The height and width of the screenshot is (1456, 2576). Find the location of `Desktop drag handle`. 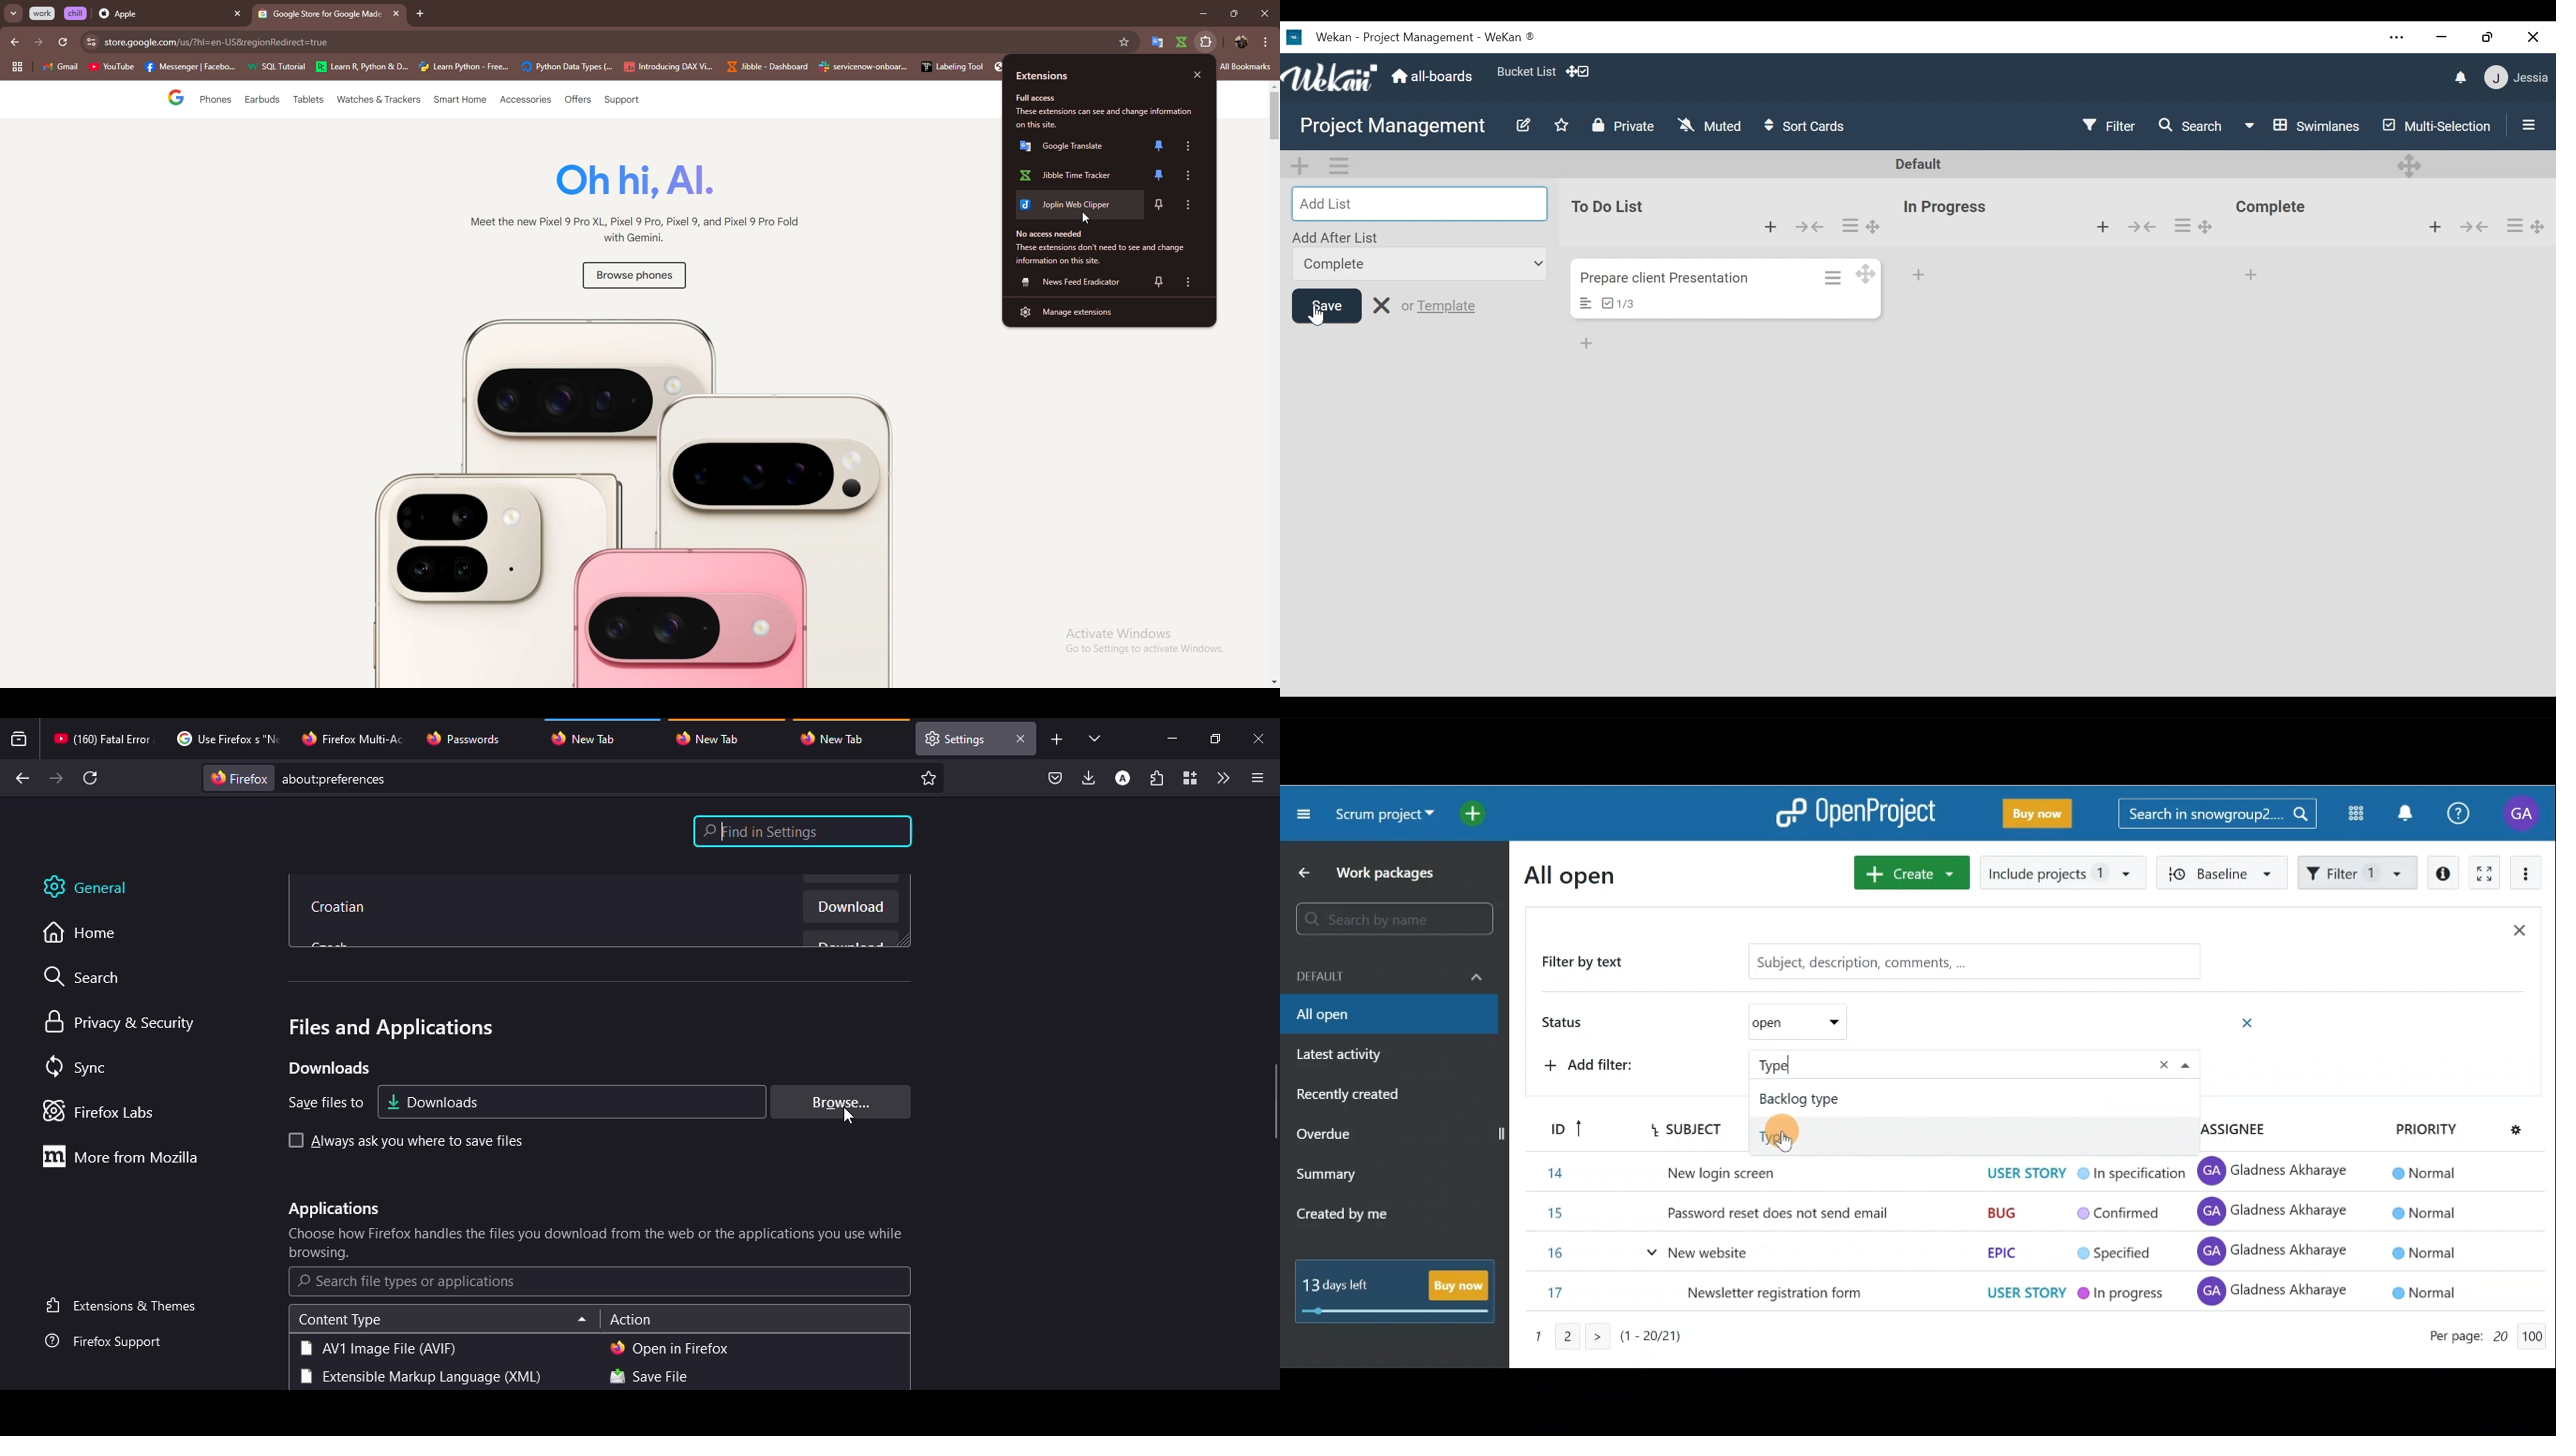

Desktop drag handle is located at coordinates (2538, 225).